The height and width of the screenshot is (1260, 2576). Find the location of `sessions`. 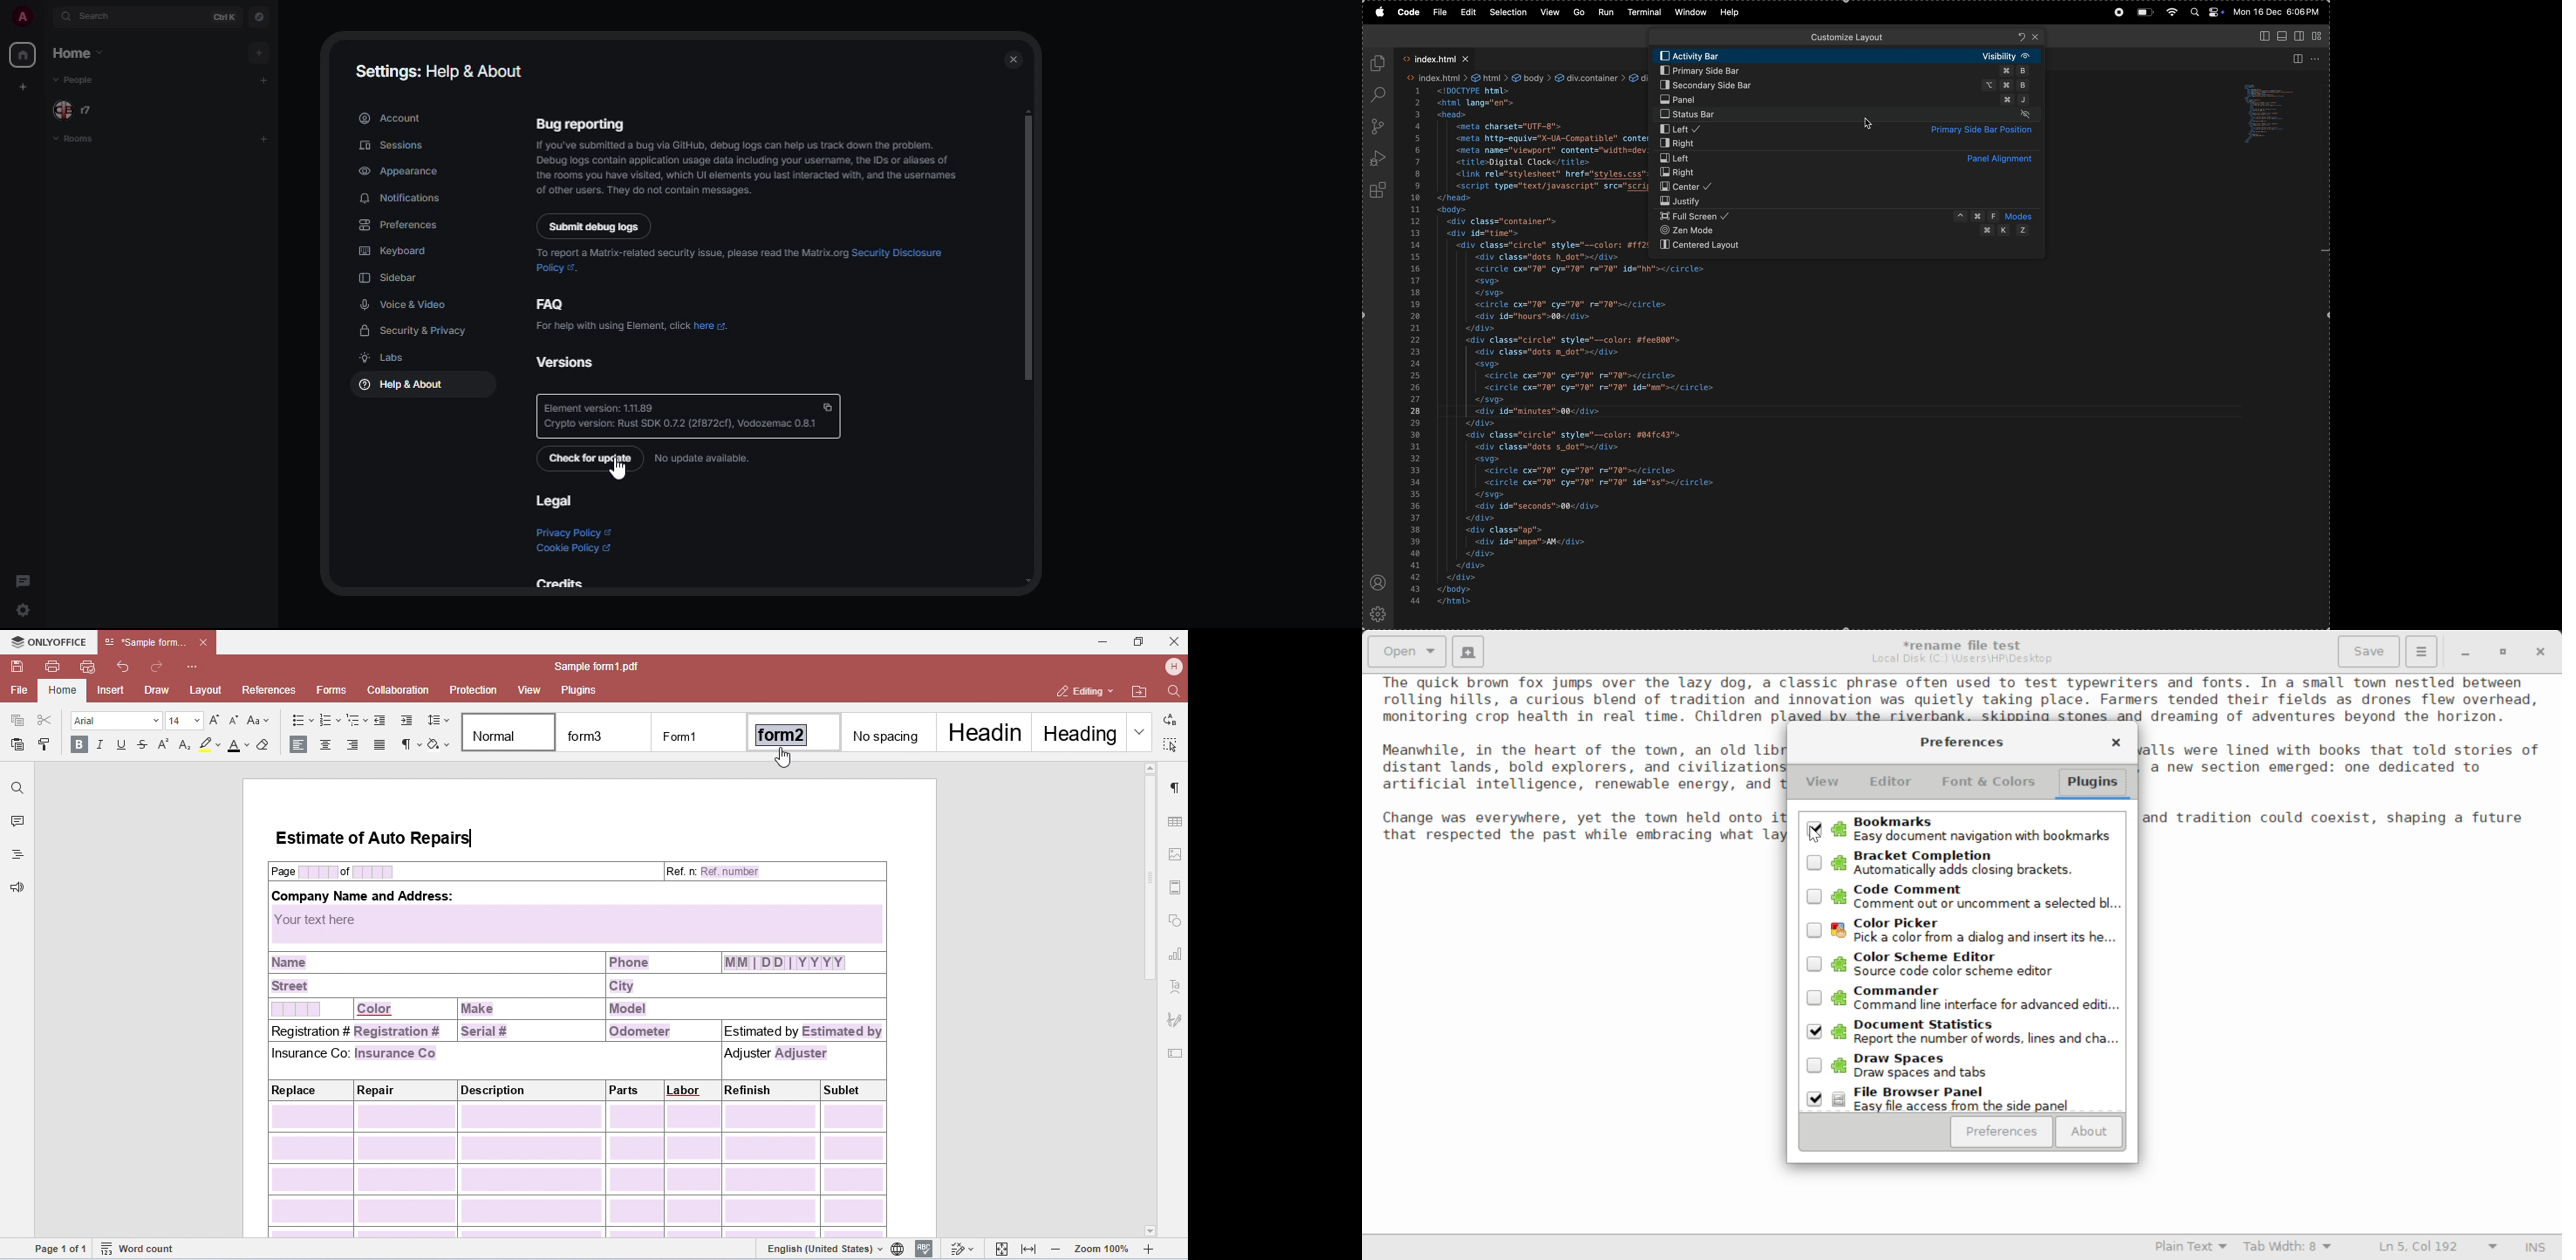

sessions is located at coordinates (396, 146).